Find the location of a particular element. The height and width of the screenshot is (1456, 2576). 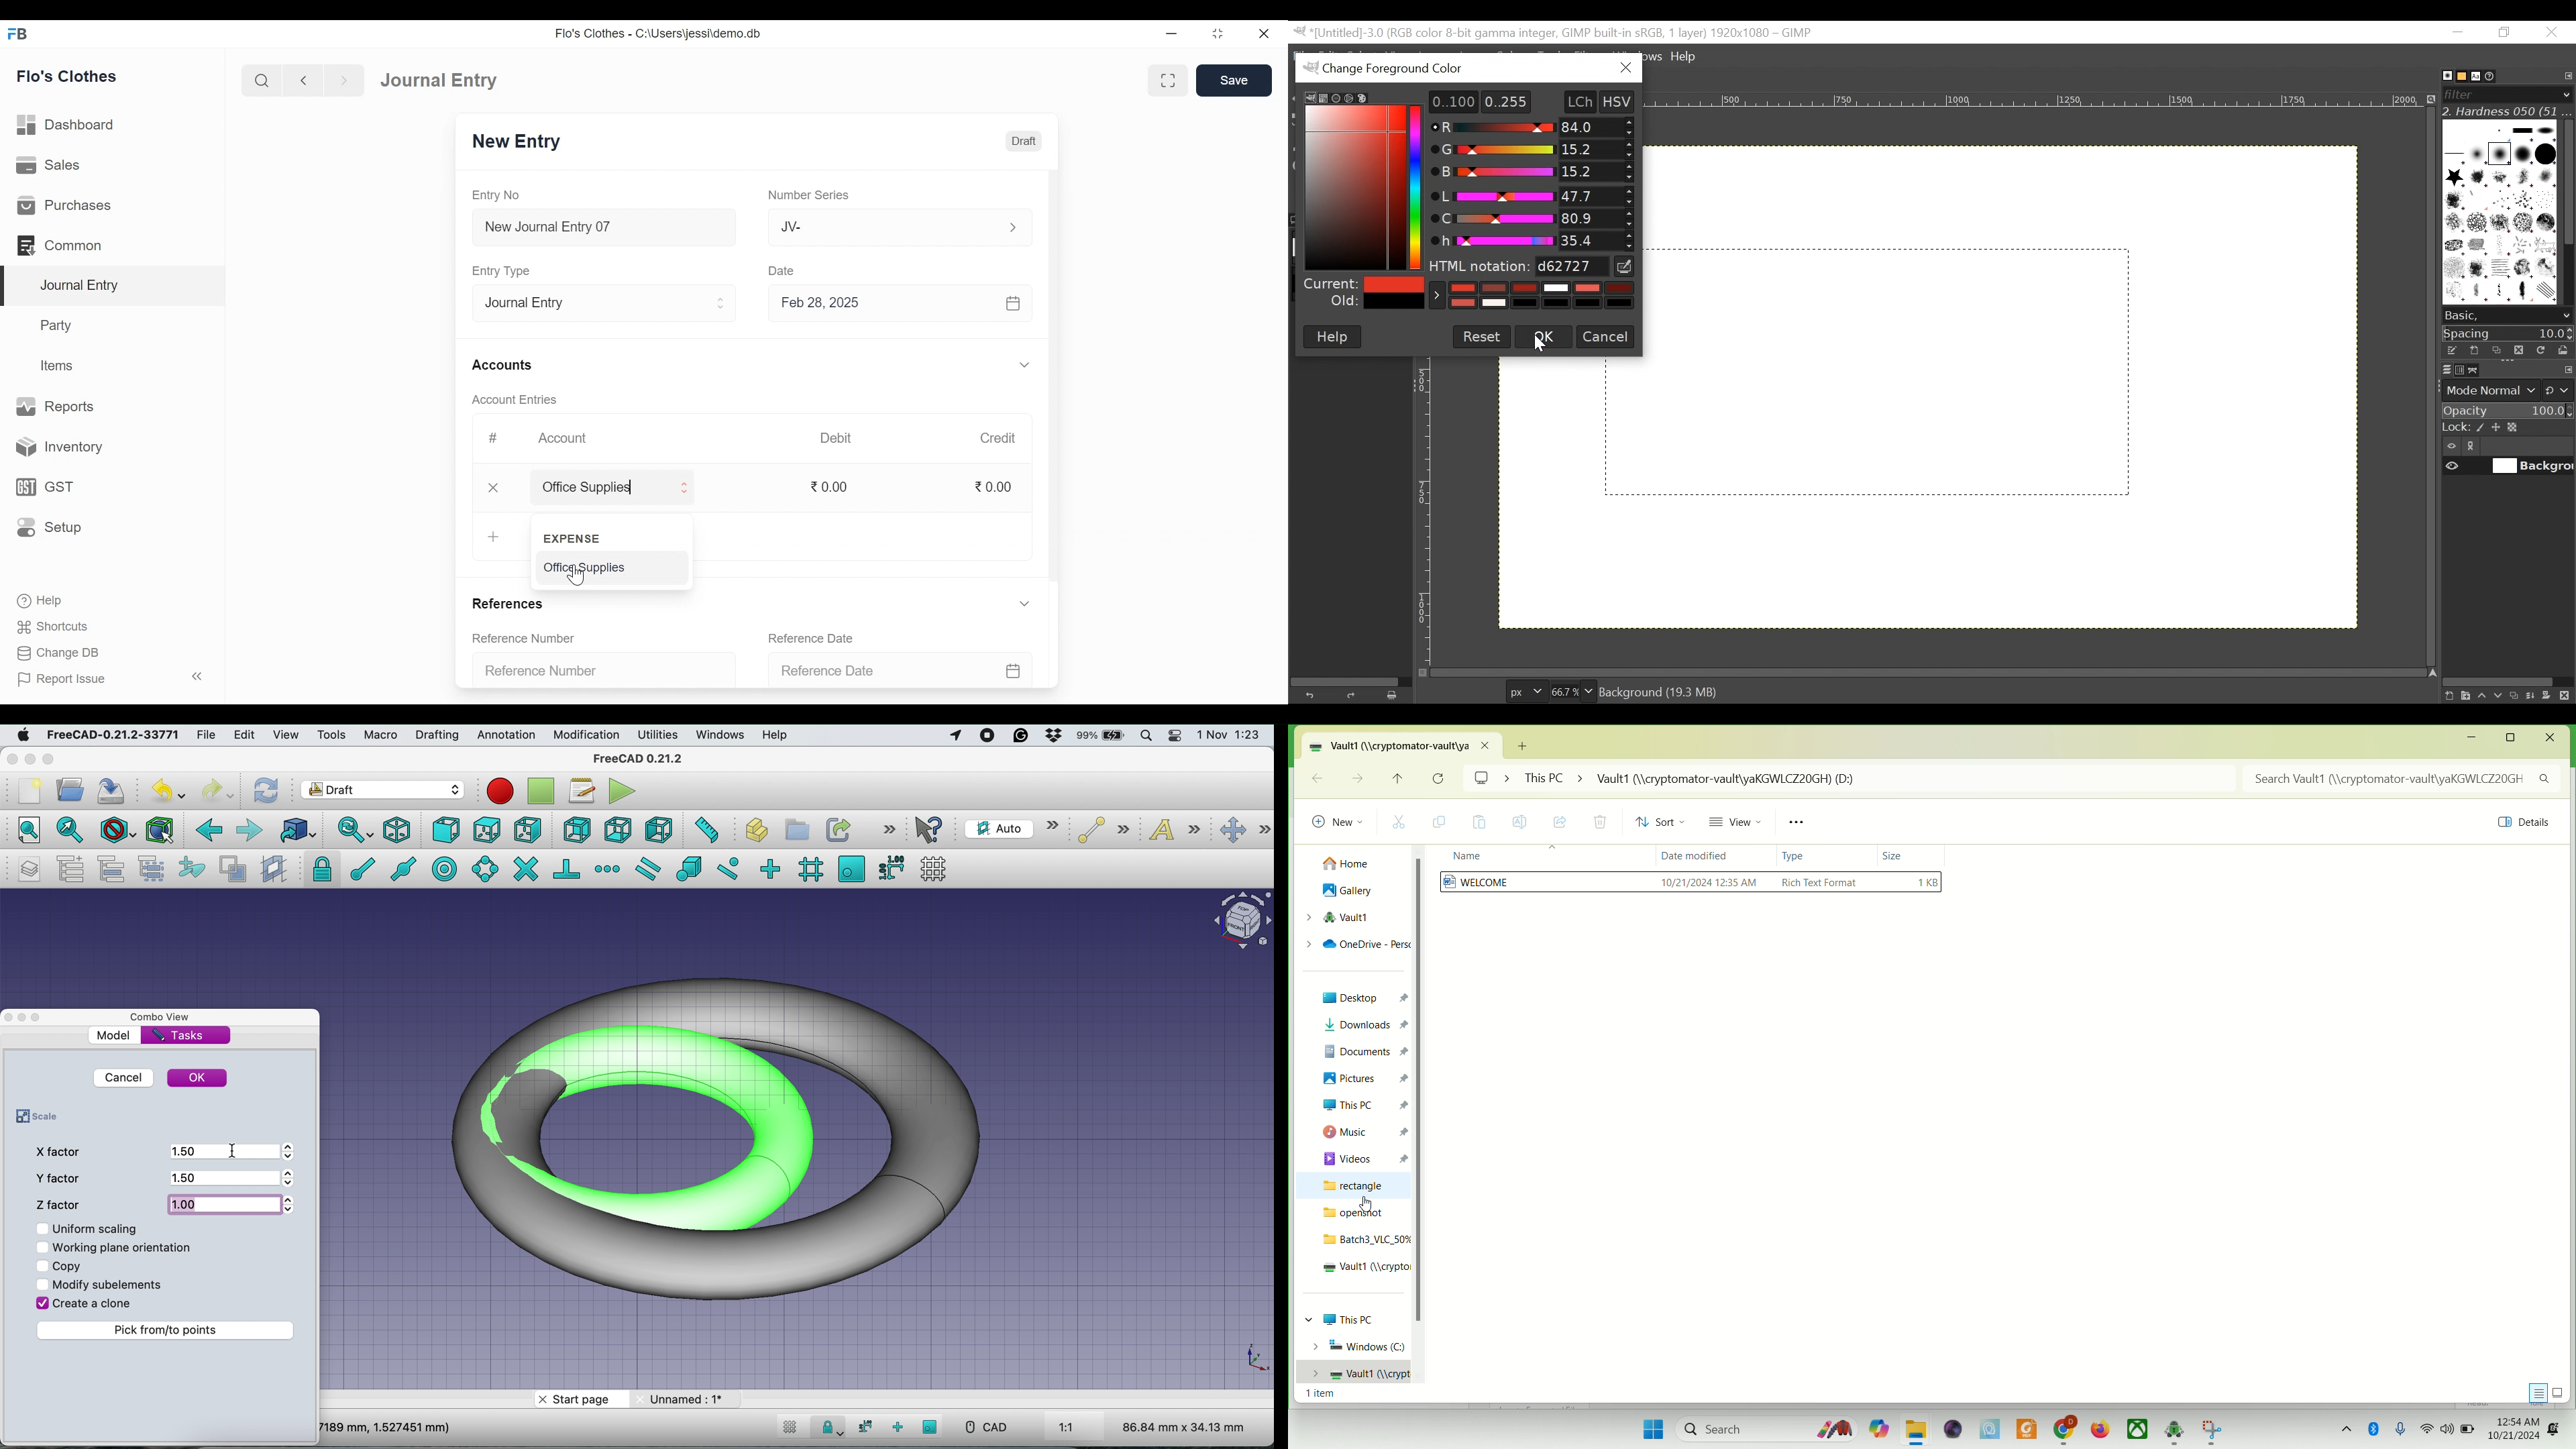

Draft is located at coordinates (1021, 142).